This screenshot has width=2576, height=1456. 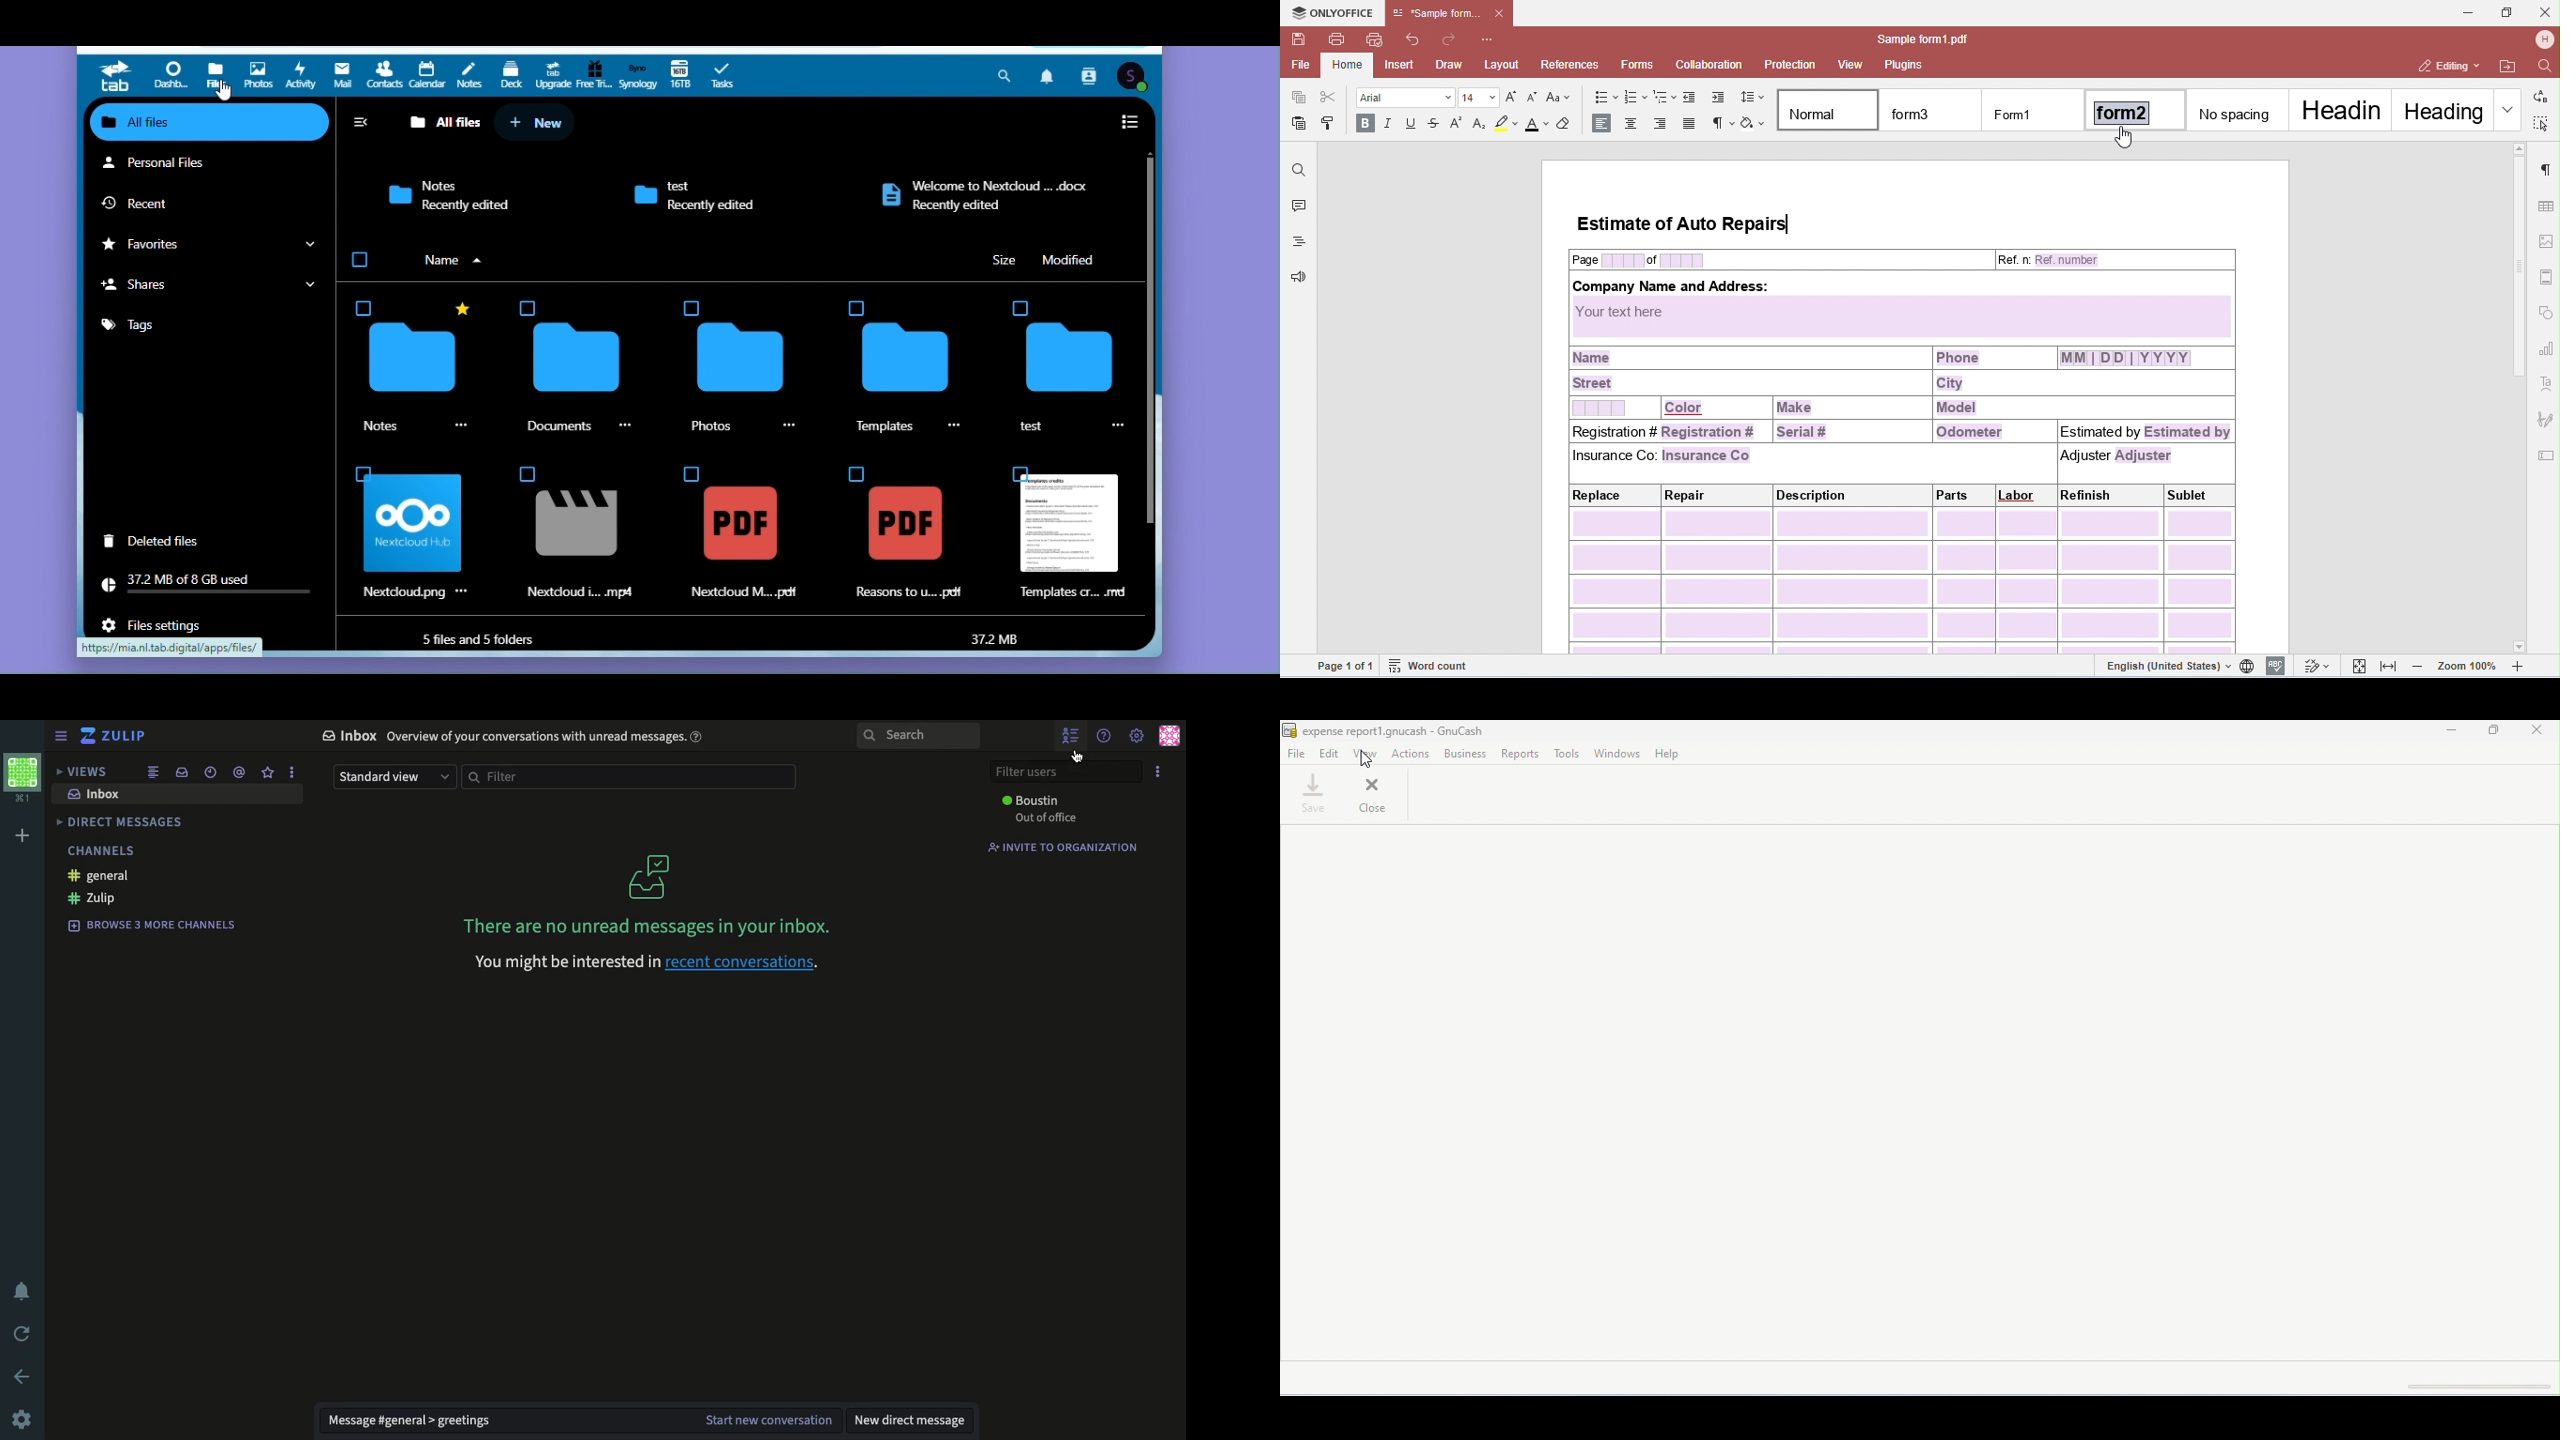 What do you see at coordinates (1087, 80) in the screenshot?
I see `Contact search` at bounding box center [1087, 80].